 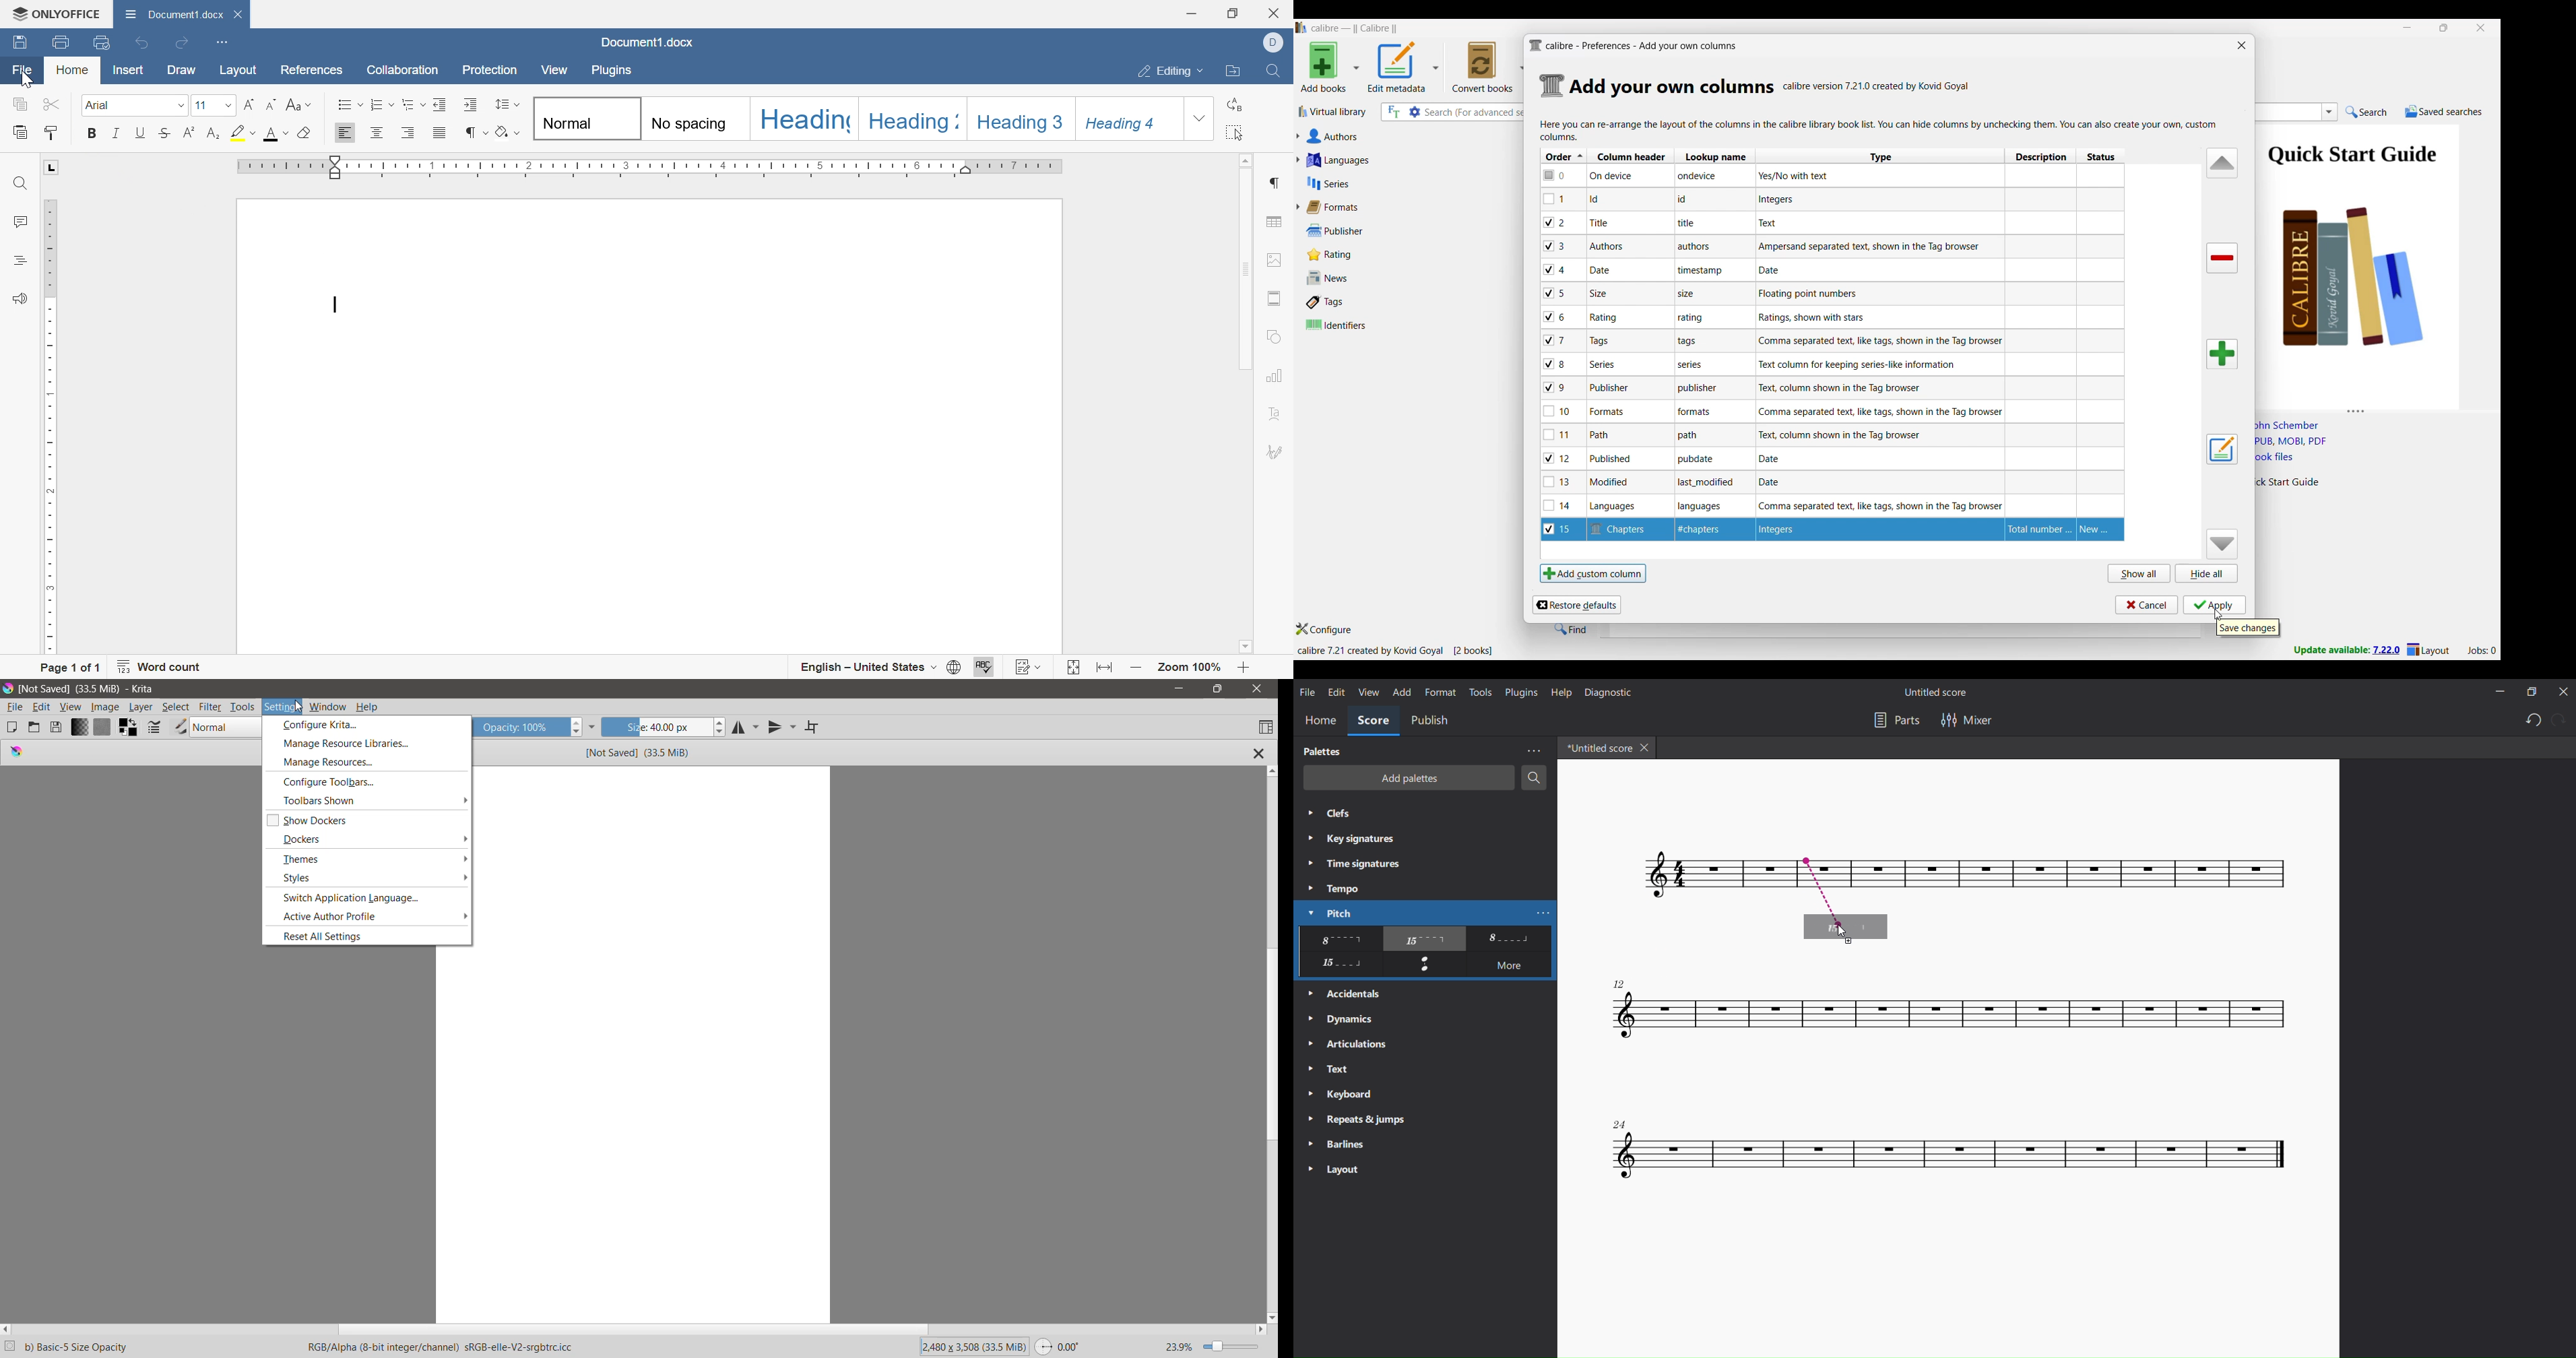 I want to click on Explanation, so click(x=1779, y=200).